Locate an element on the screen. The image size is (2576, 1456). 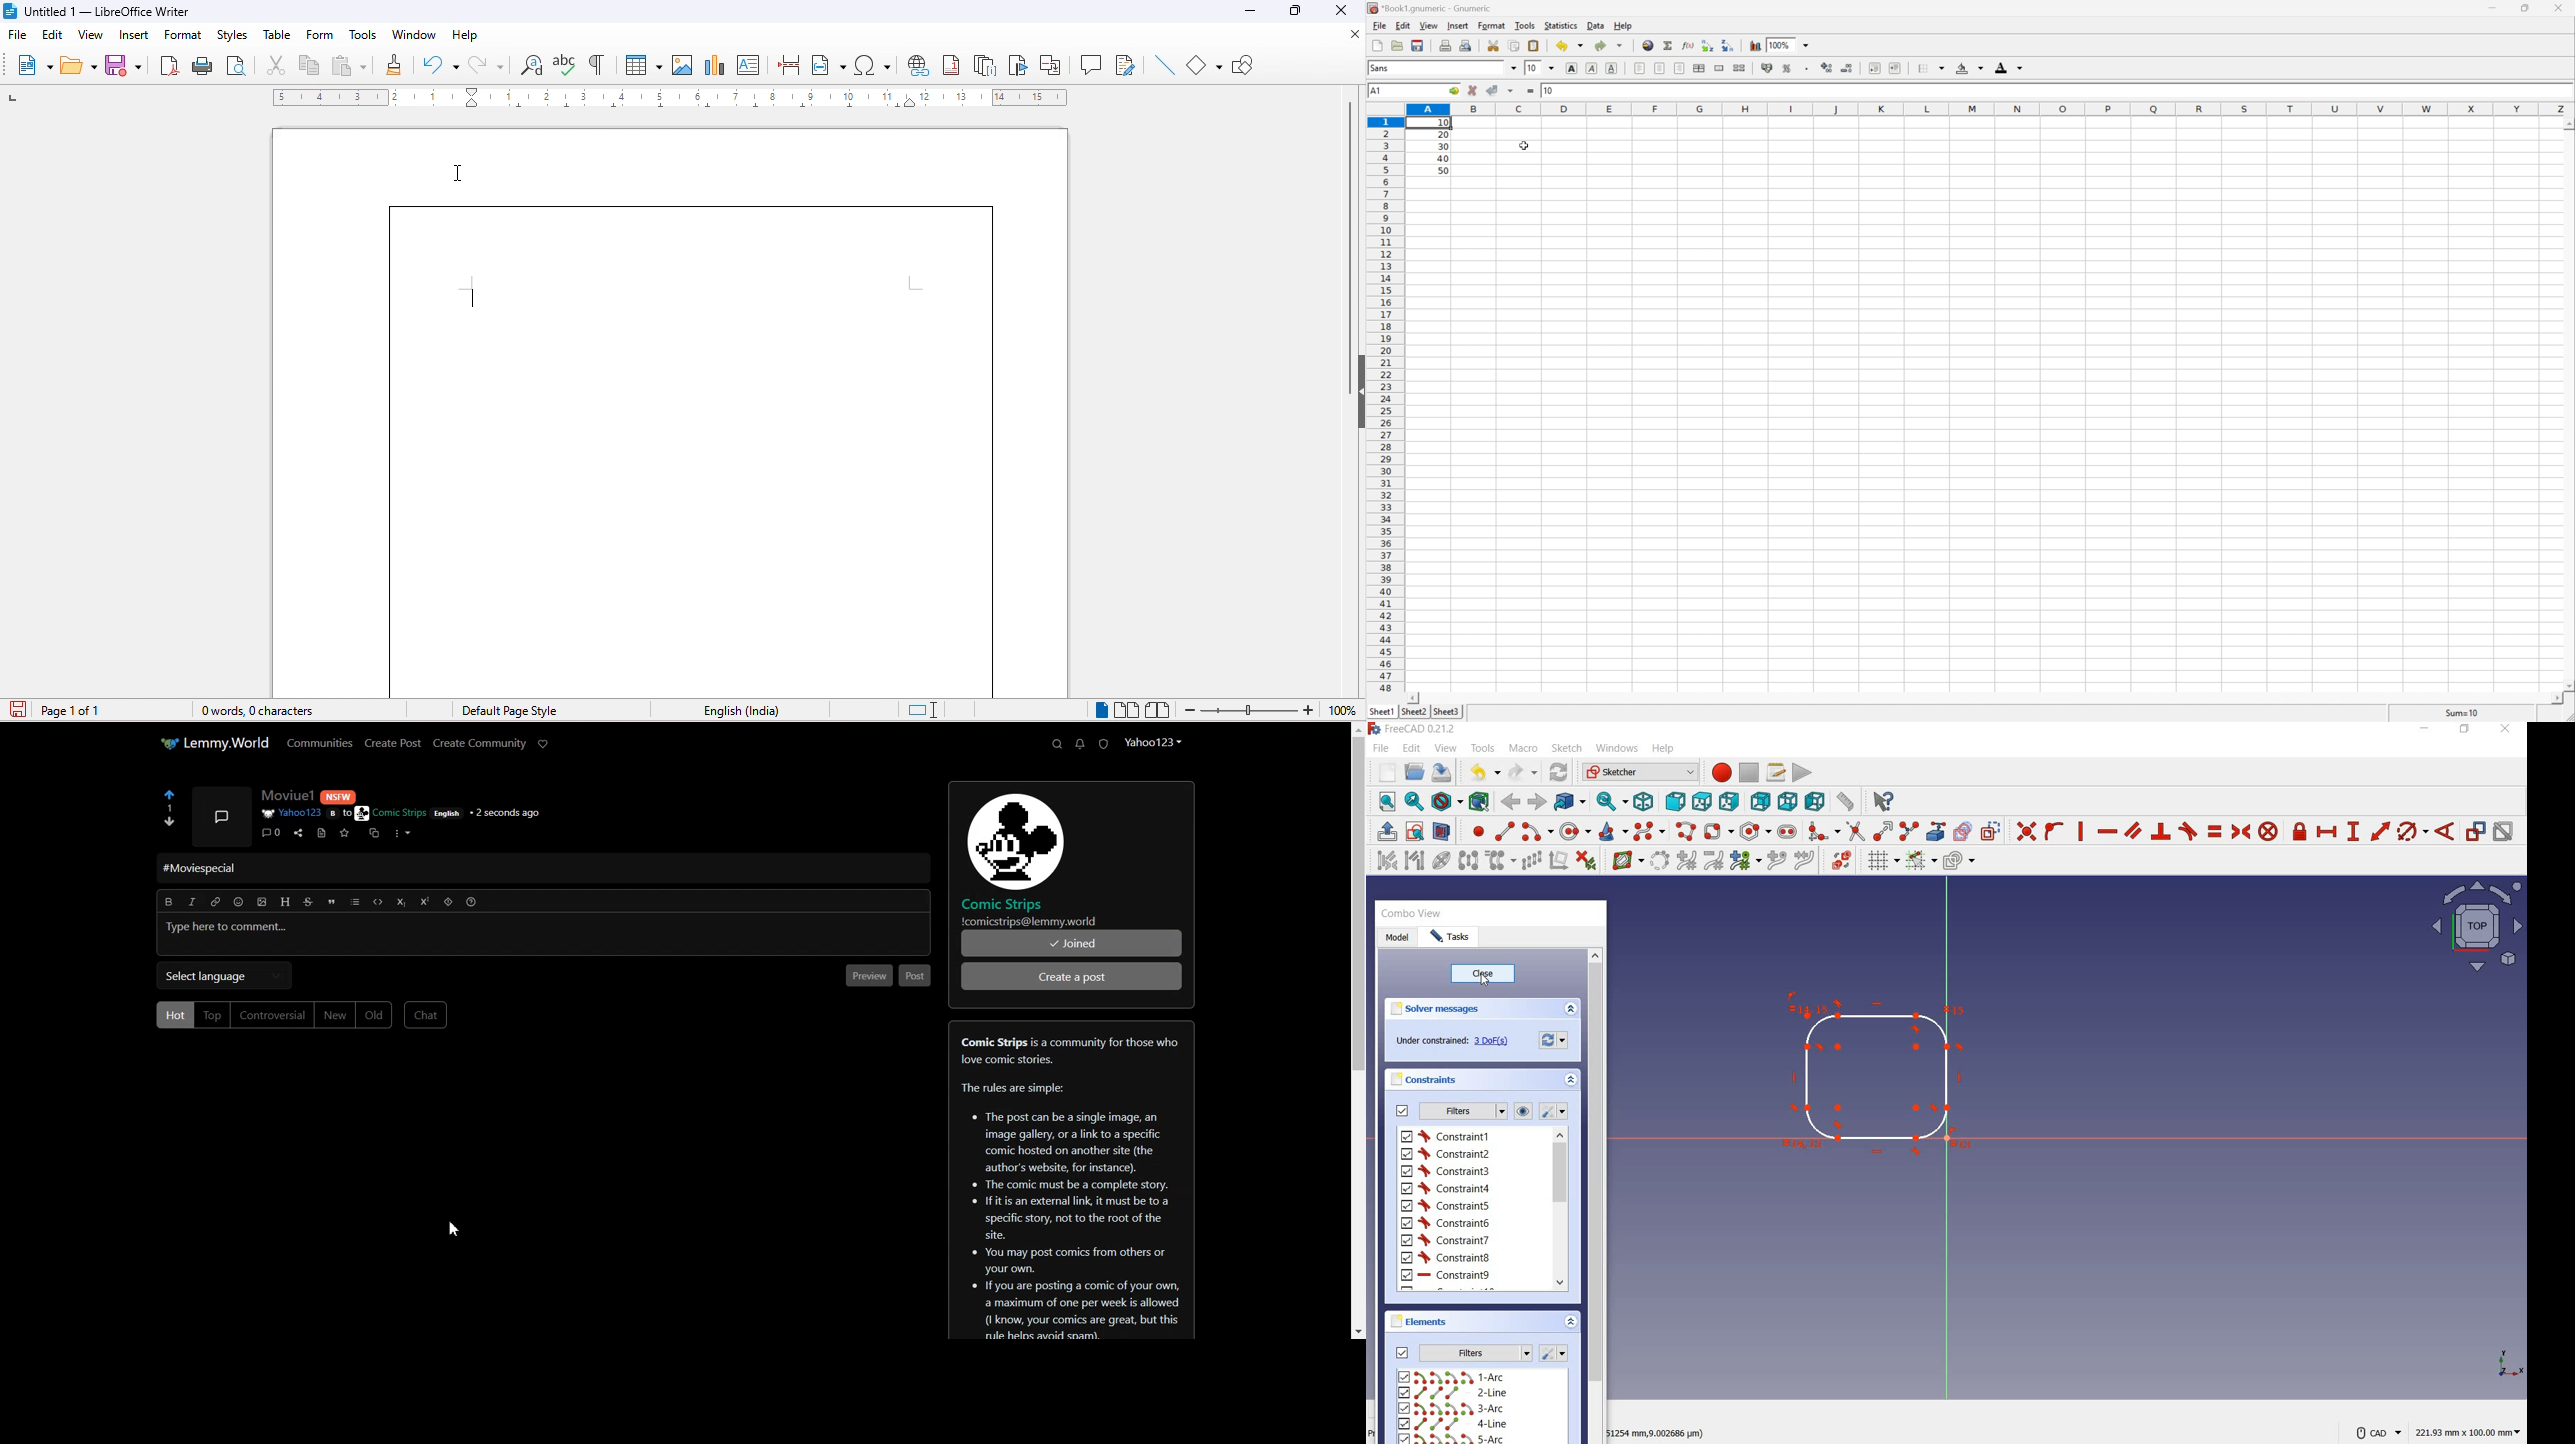
undo is located at coordinates (439, 64).